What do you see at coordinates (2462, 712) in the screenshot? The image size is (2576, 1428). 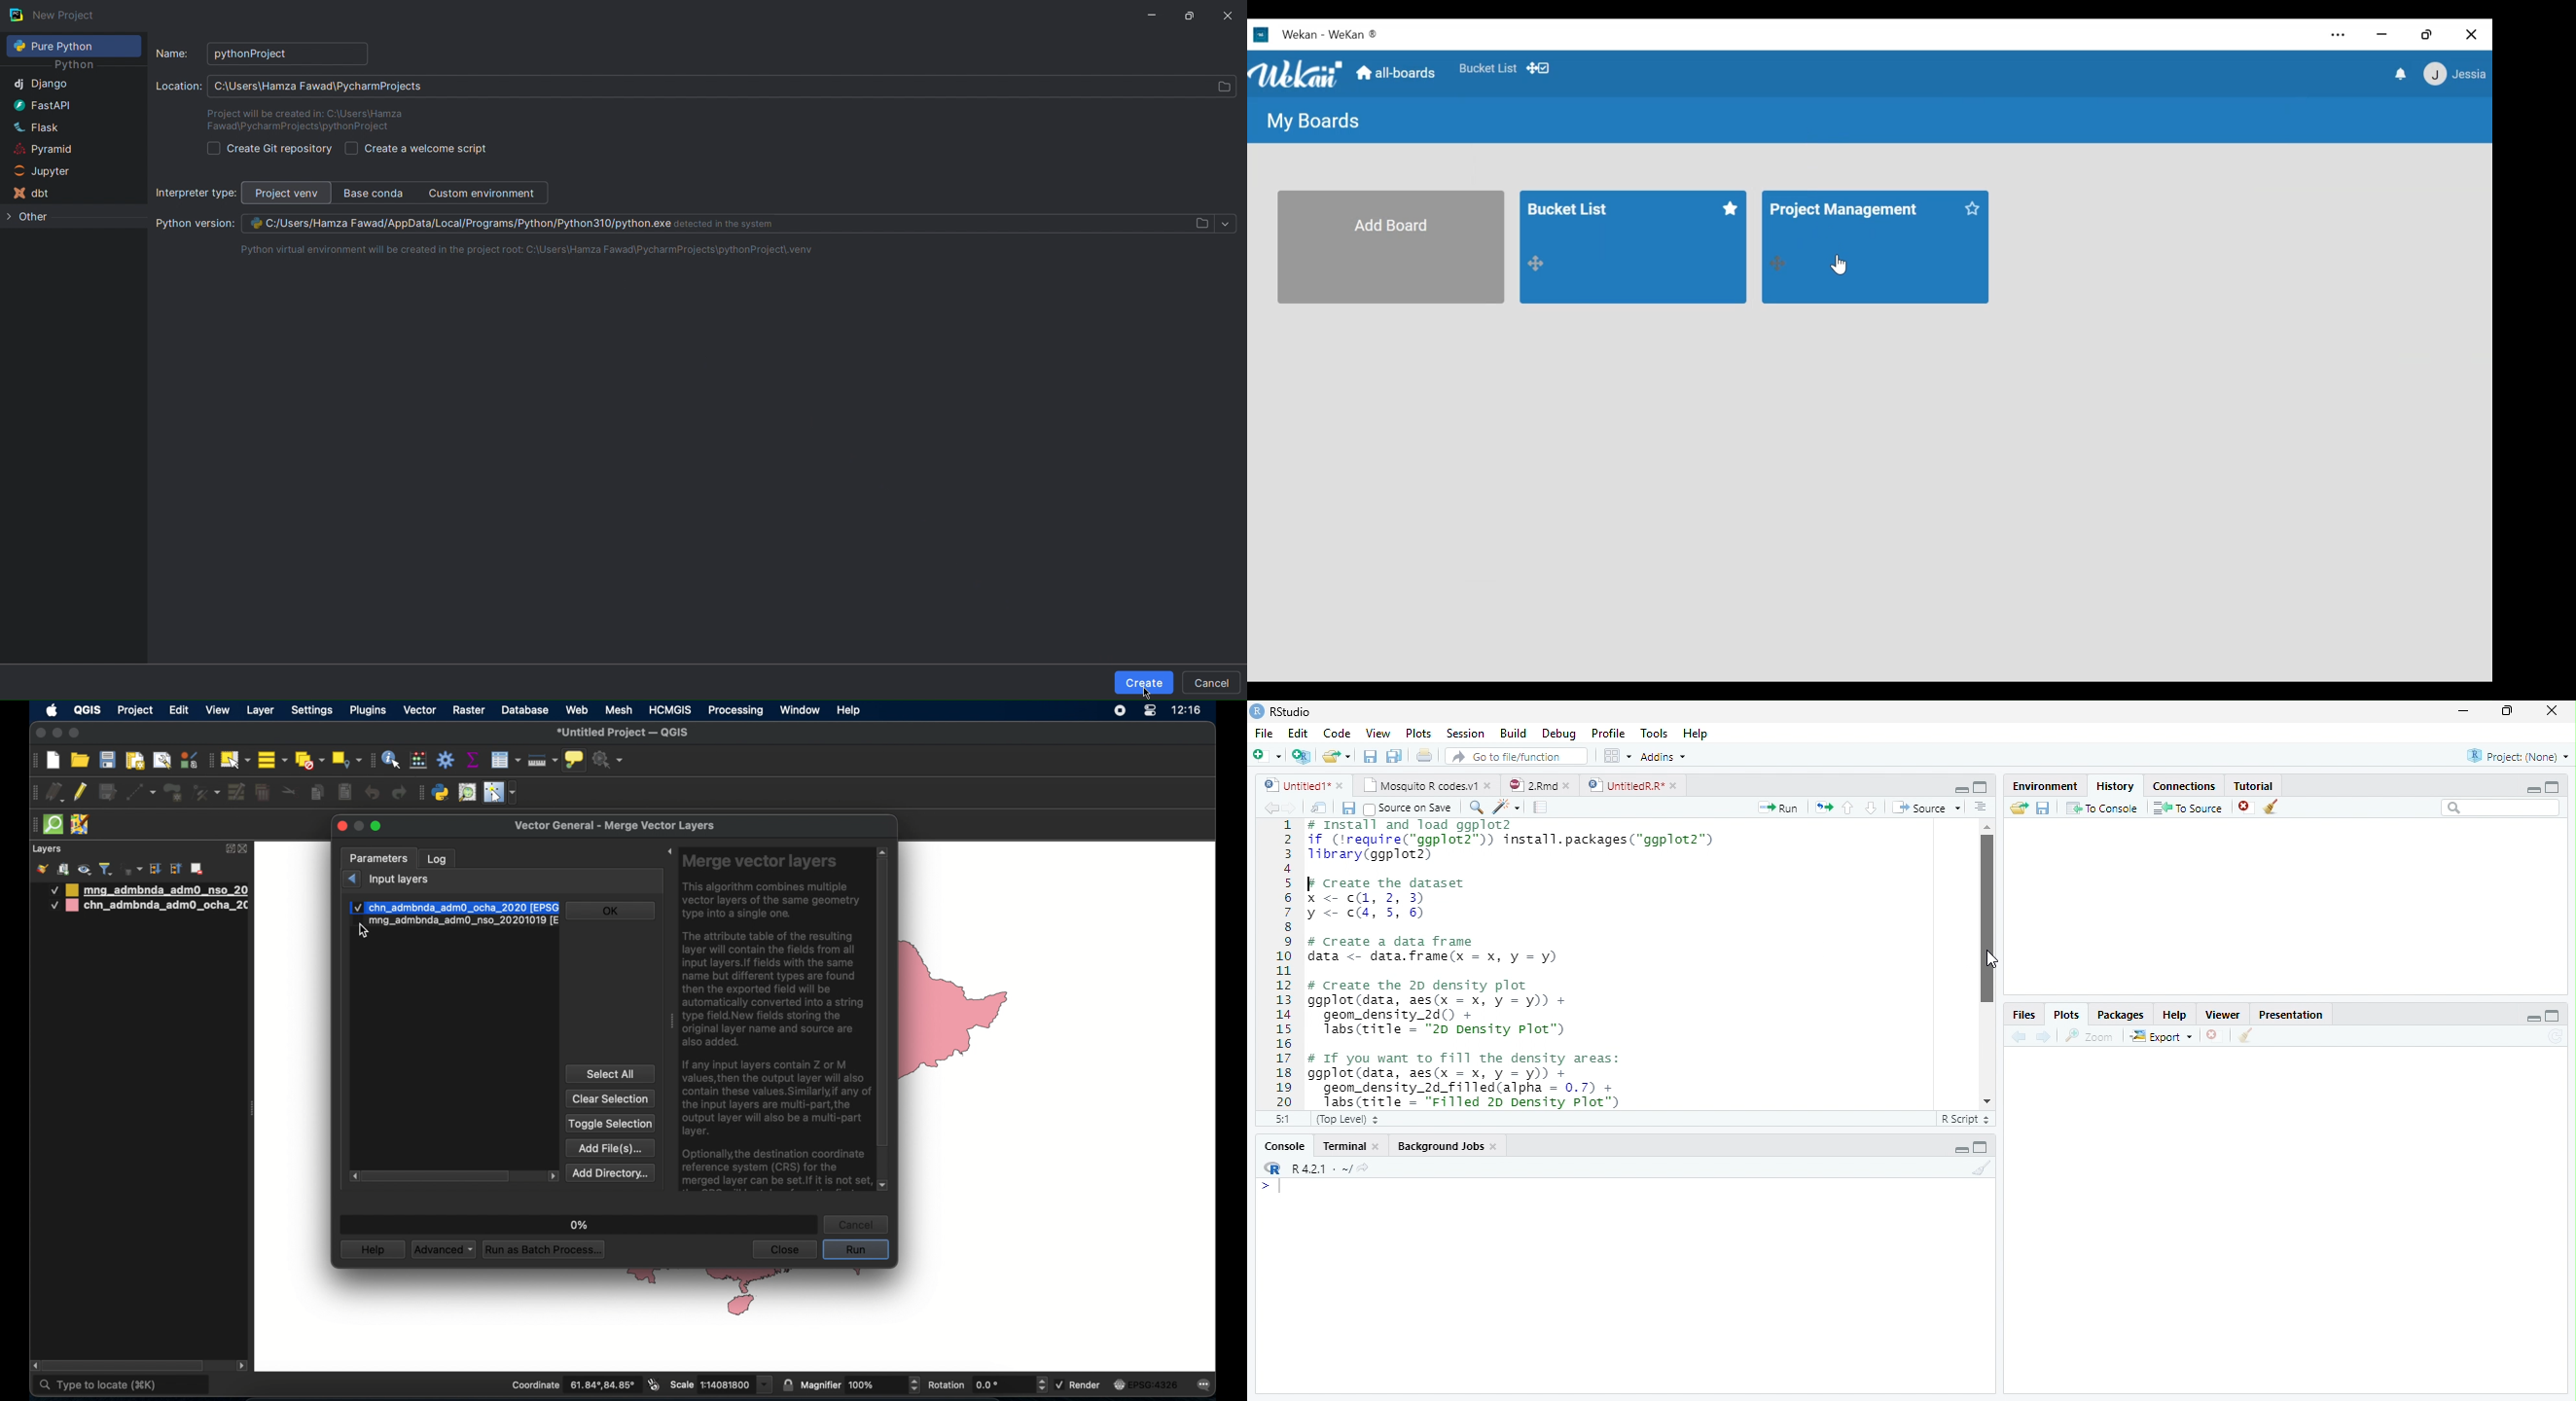 I see `minimize` at bounding box center [2462, 712].